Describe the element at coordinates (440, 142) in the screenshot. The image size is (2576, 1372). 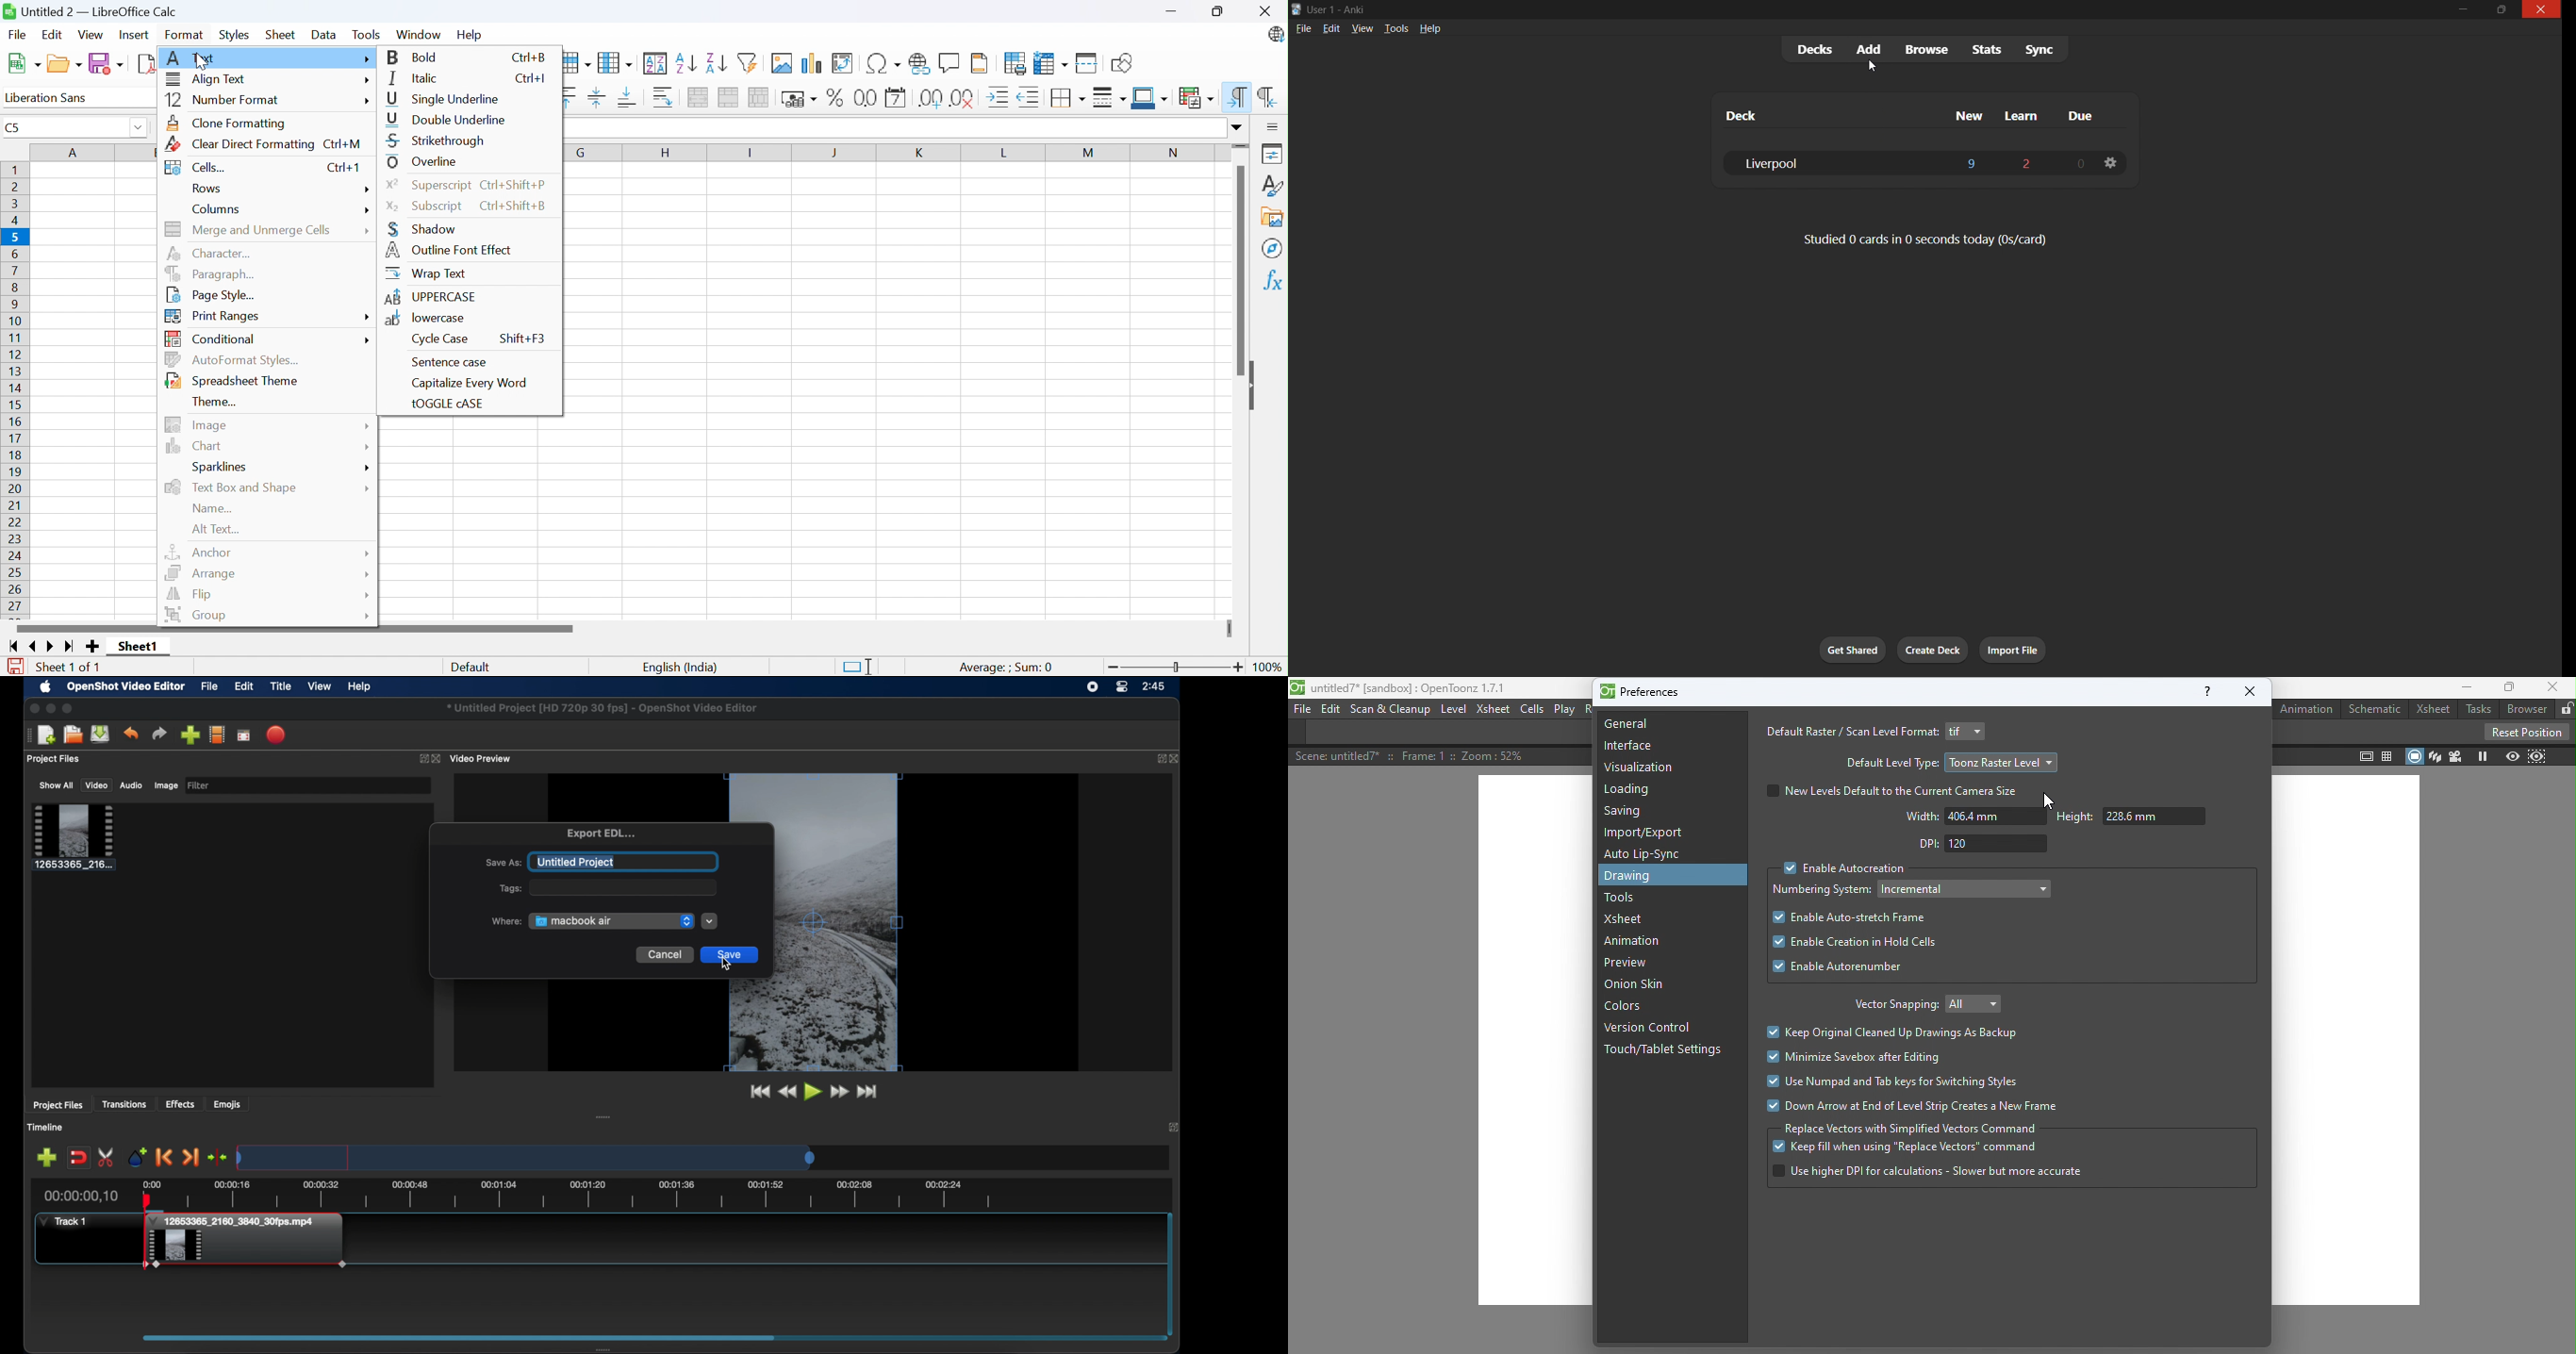
I see `Strikethrough` at that location.